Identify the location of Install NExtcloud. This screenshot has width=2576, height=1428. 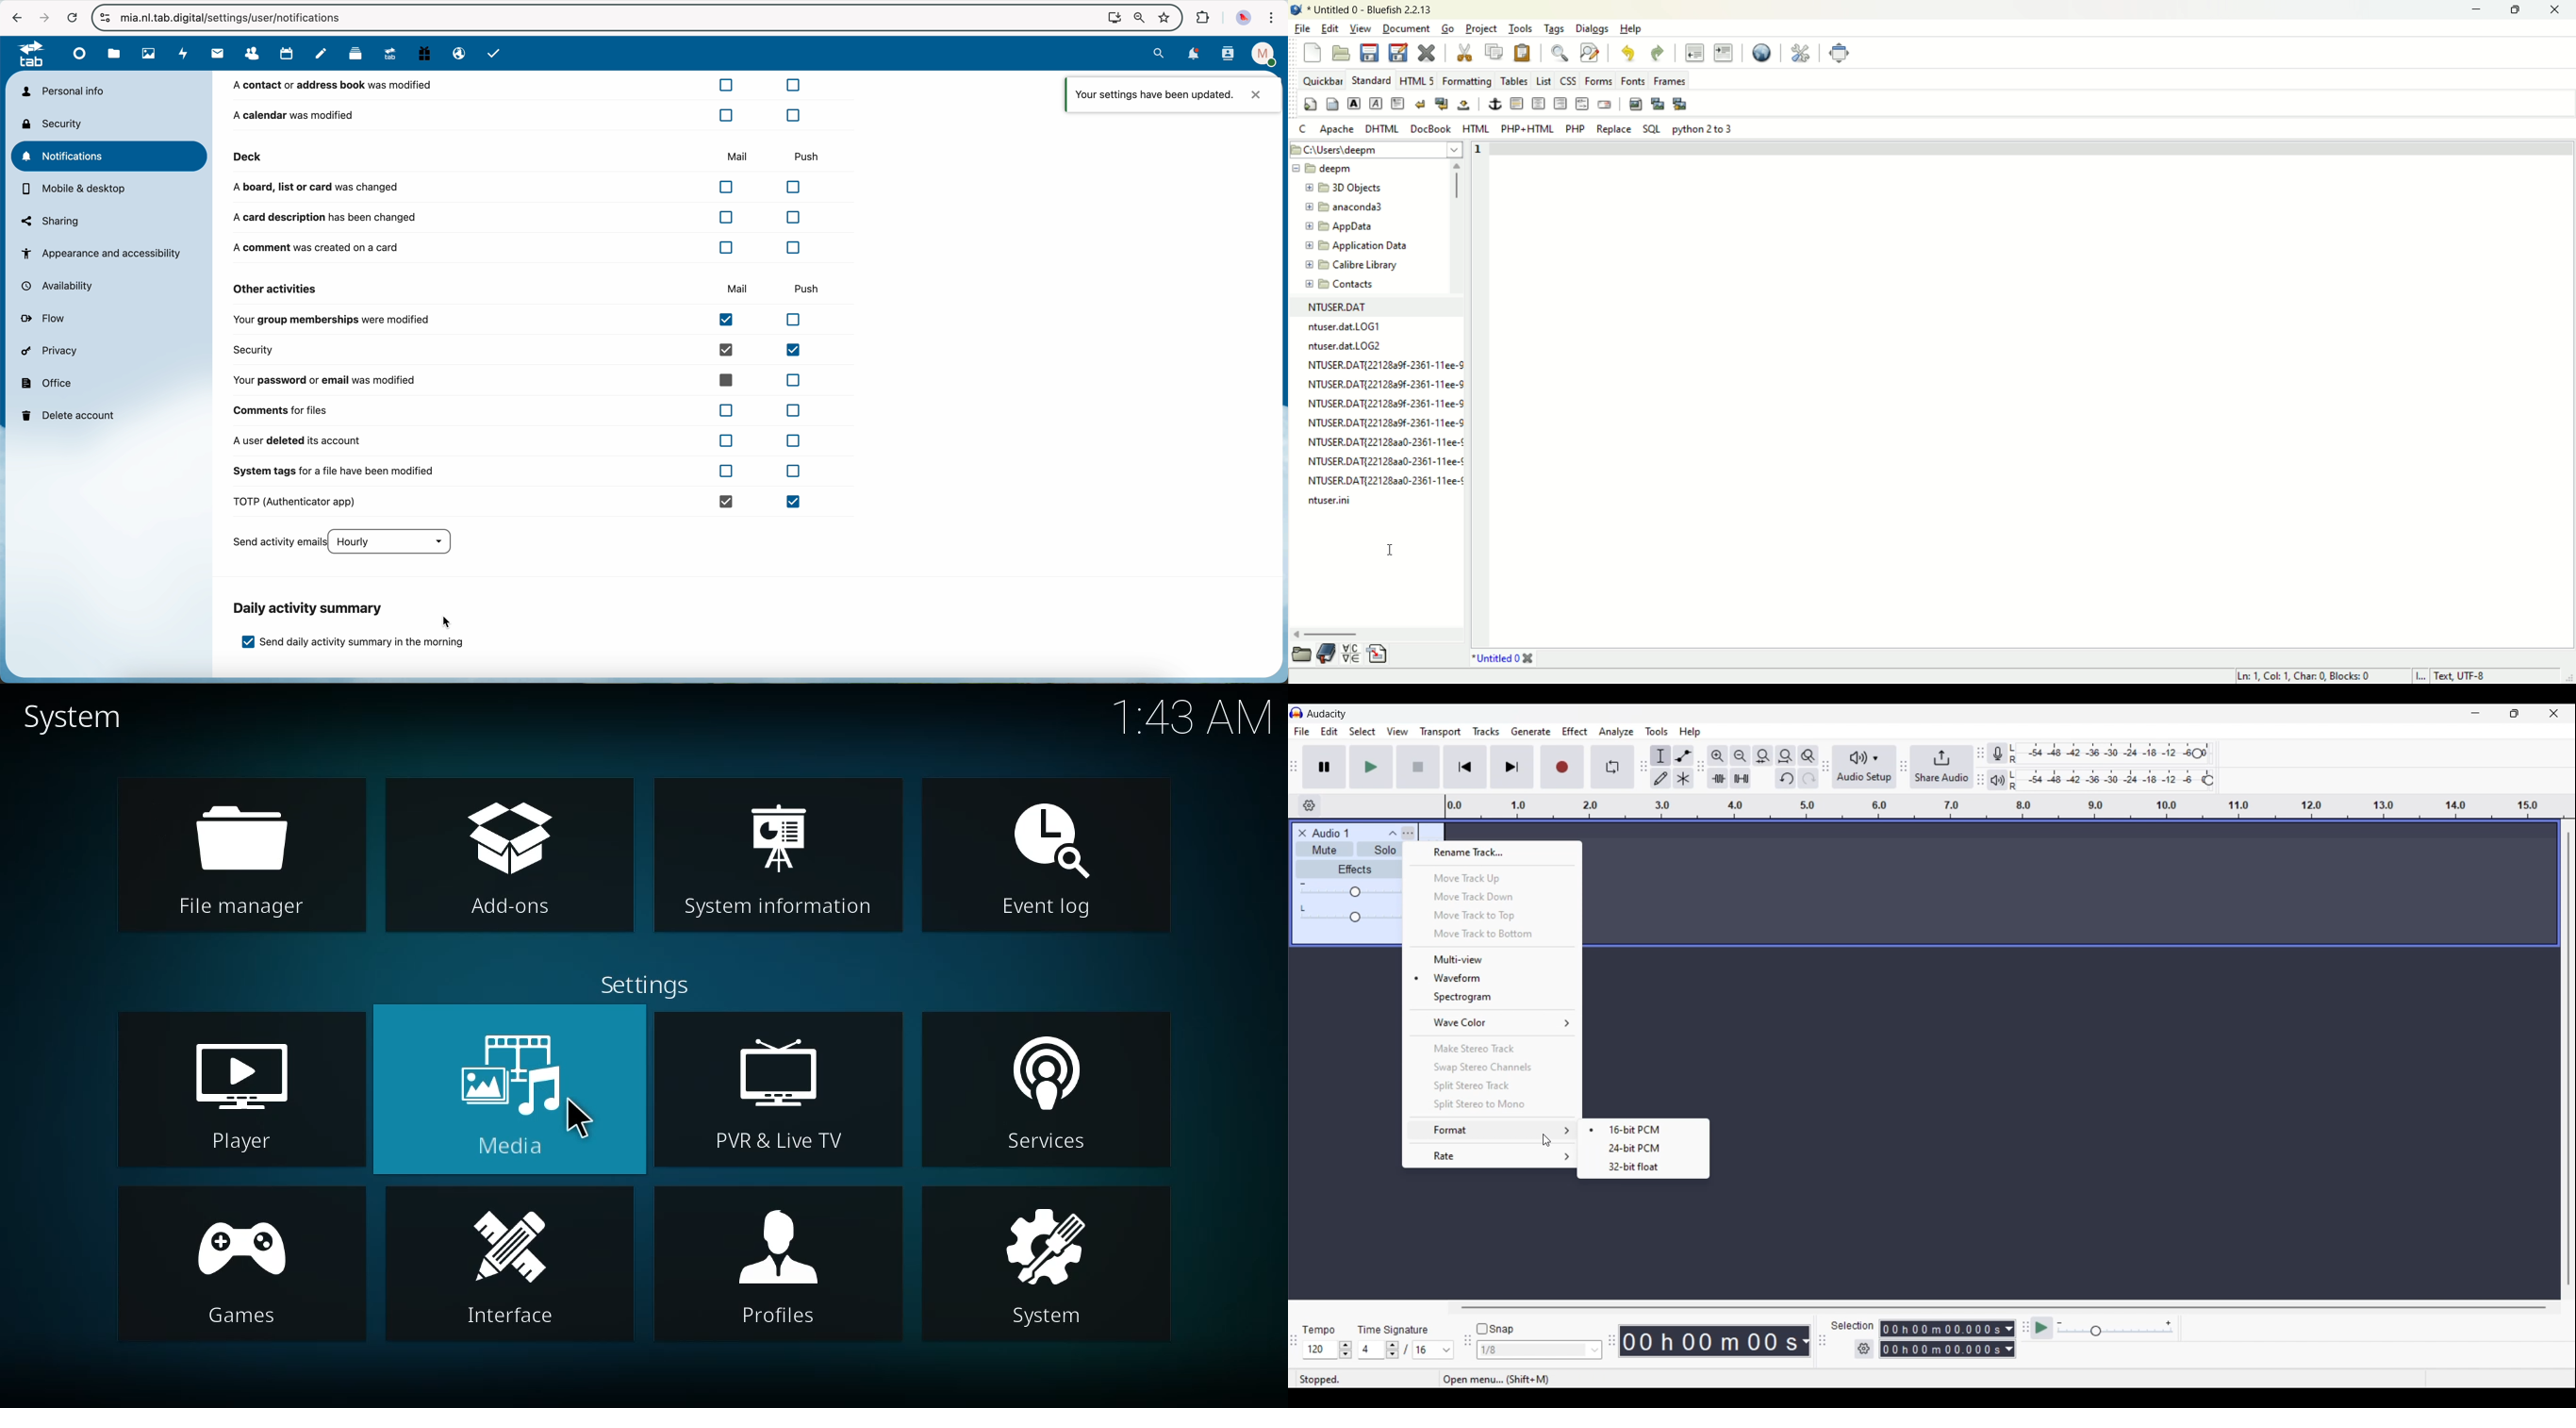
(1112, 17).